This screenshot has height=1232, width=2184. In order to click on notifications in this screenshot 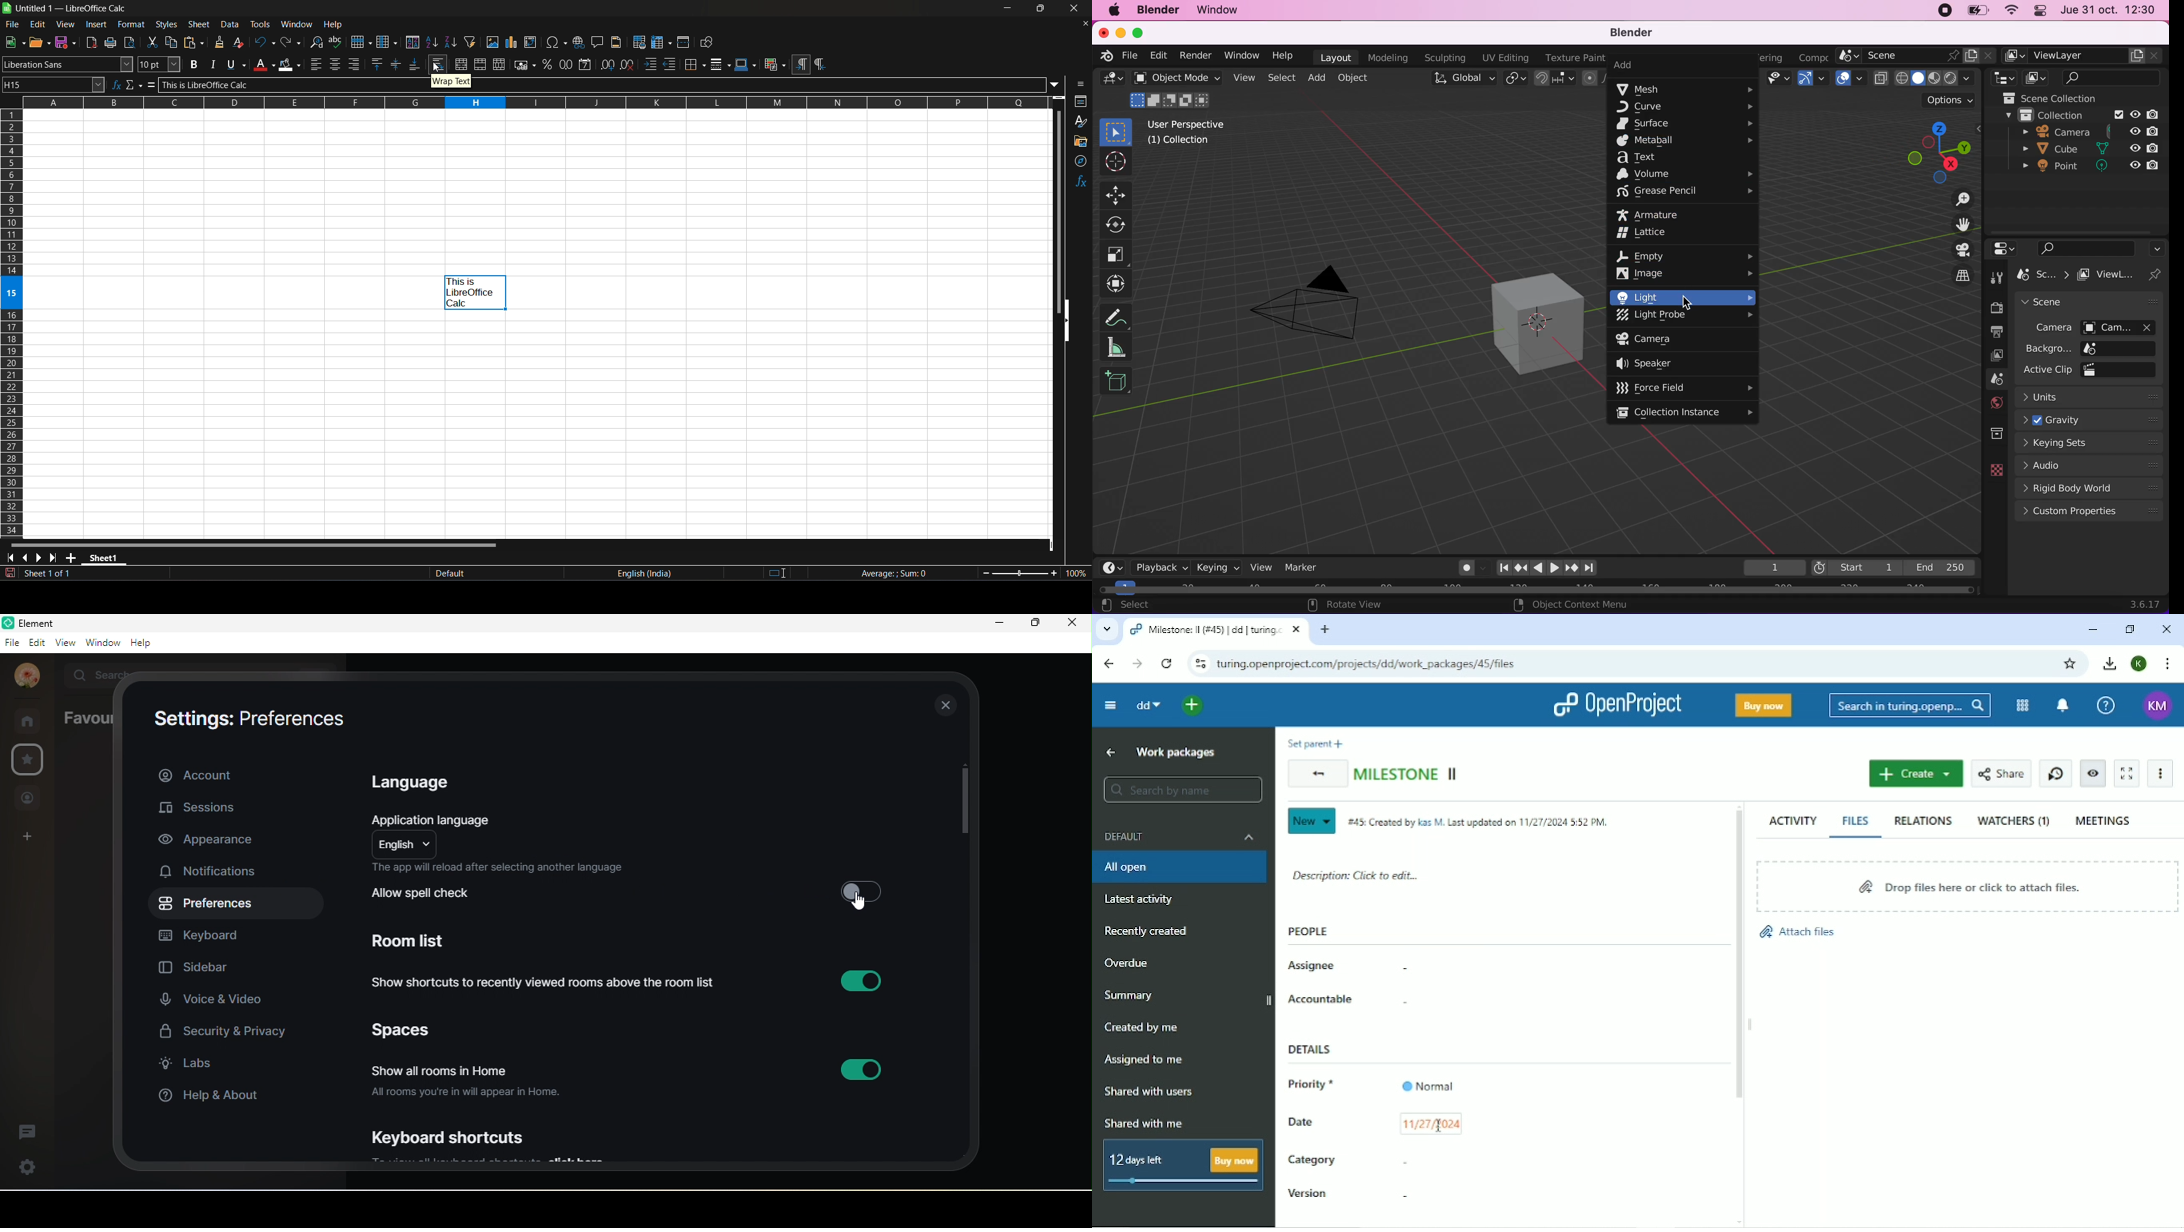, I will do `click(220, 874)`.